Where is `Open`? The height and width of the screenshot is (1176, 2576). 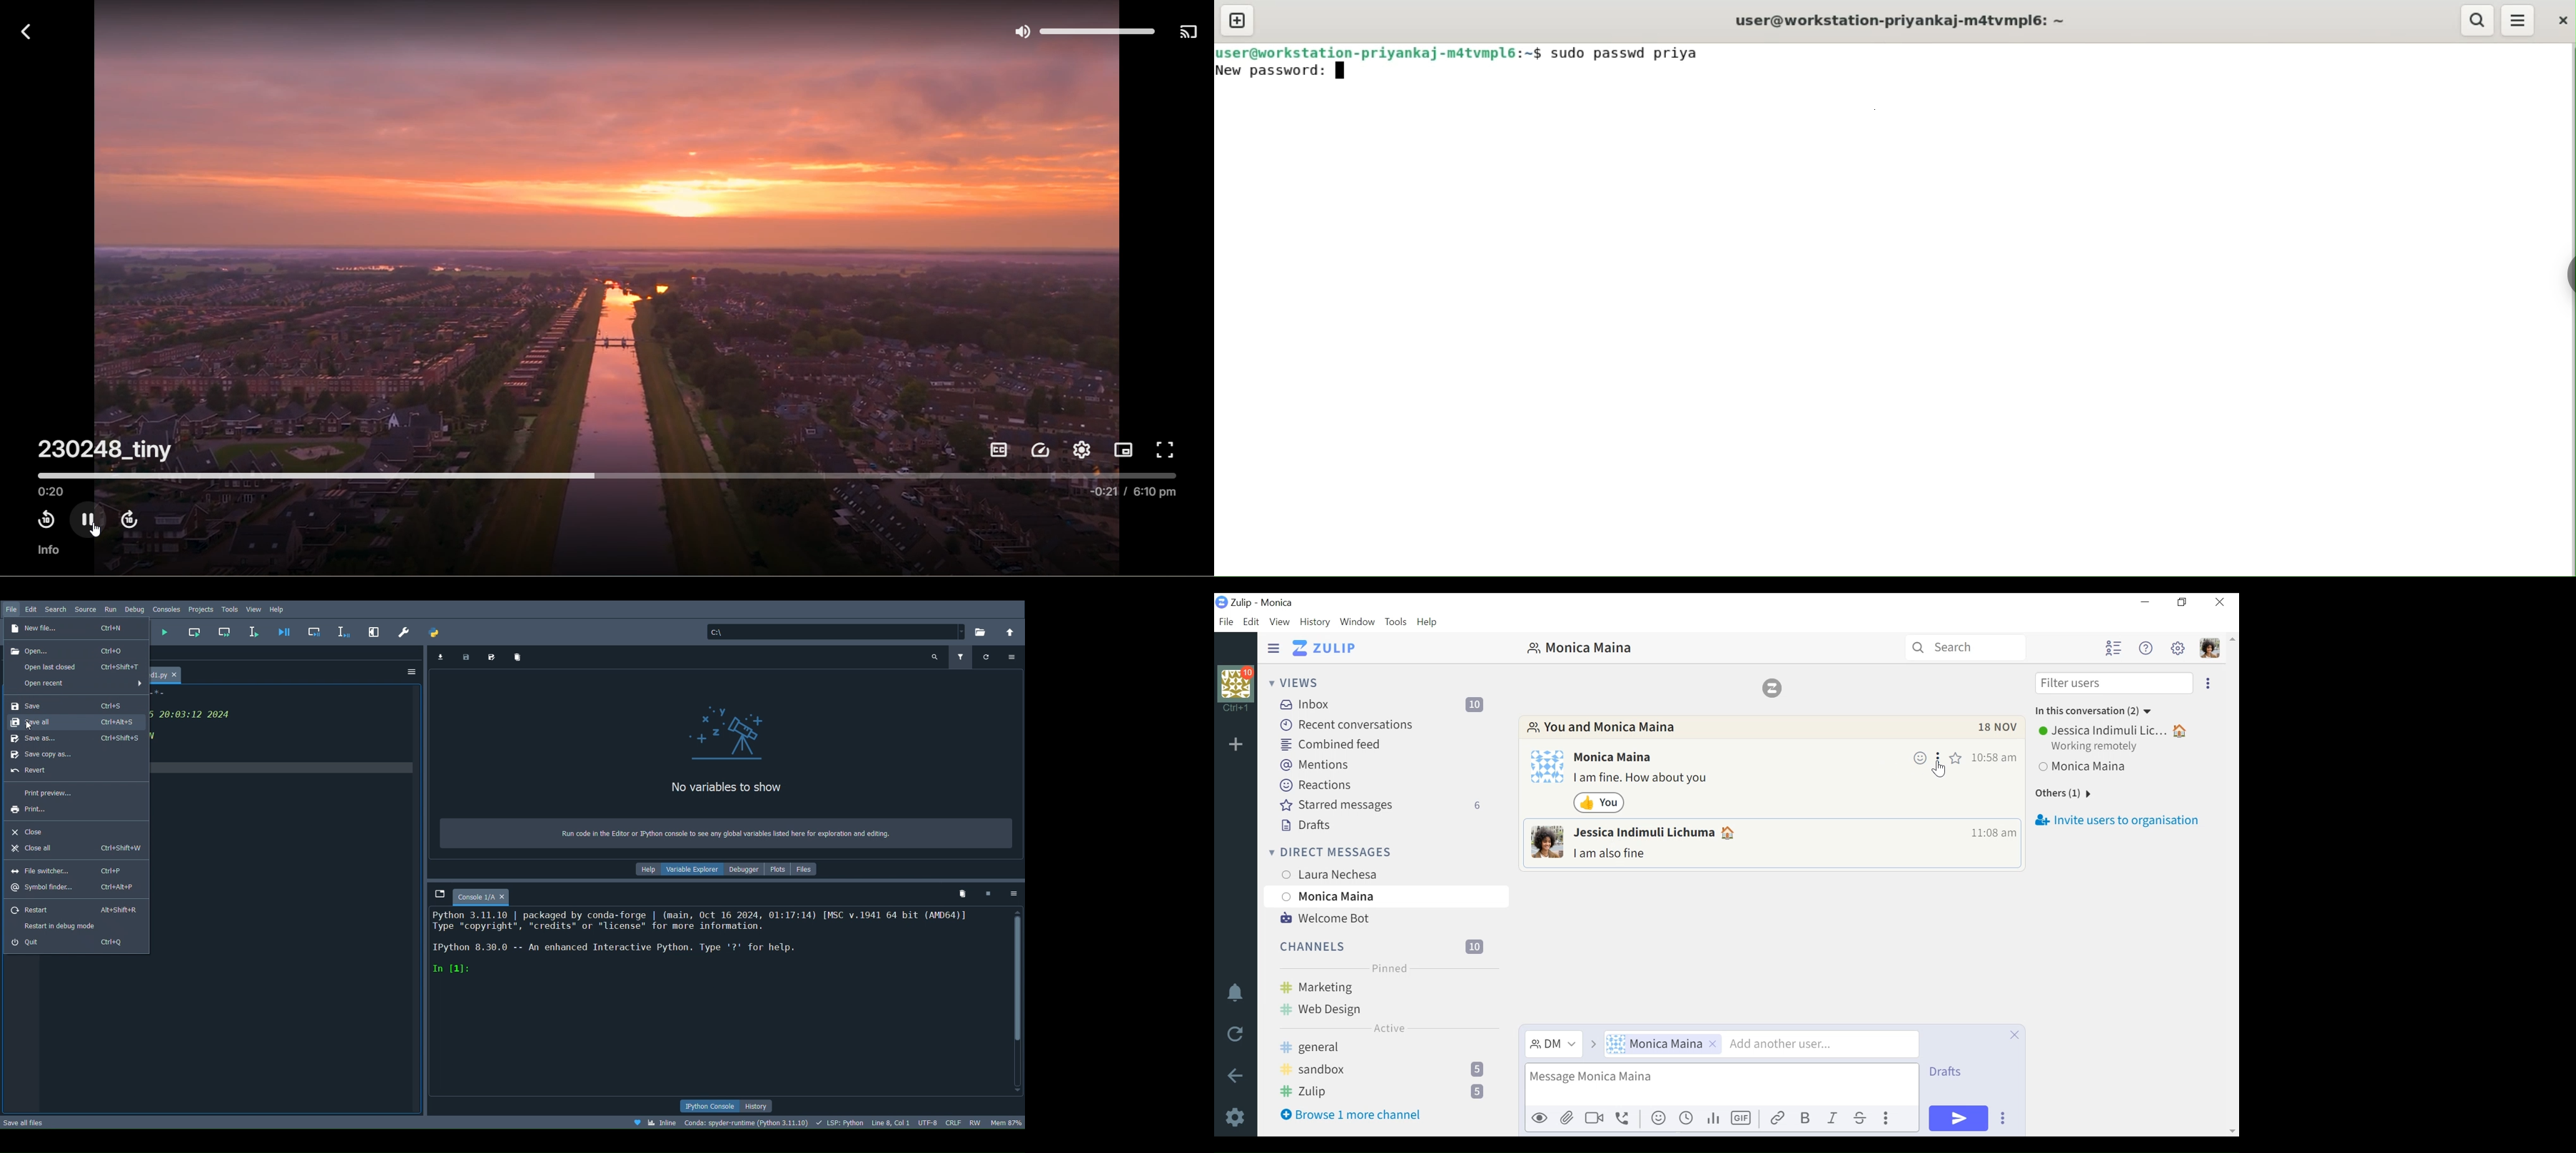
Open is located at coordinates (67, 650).